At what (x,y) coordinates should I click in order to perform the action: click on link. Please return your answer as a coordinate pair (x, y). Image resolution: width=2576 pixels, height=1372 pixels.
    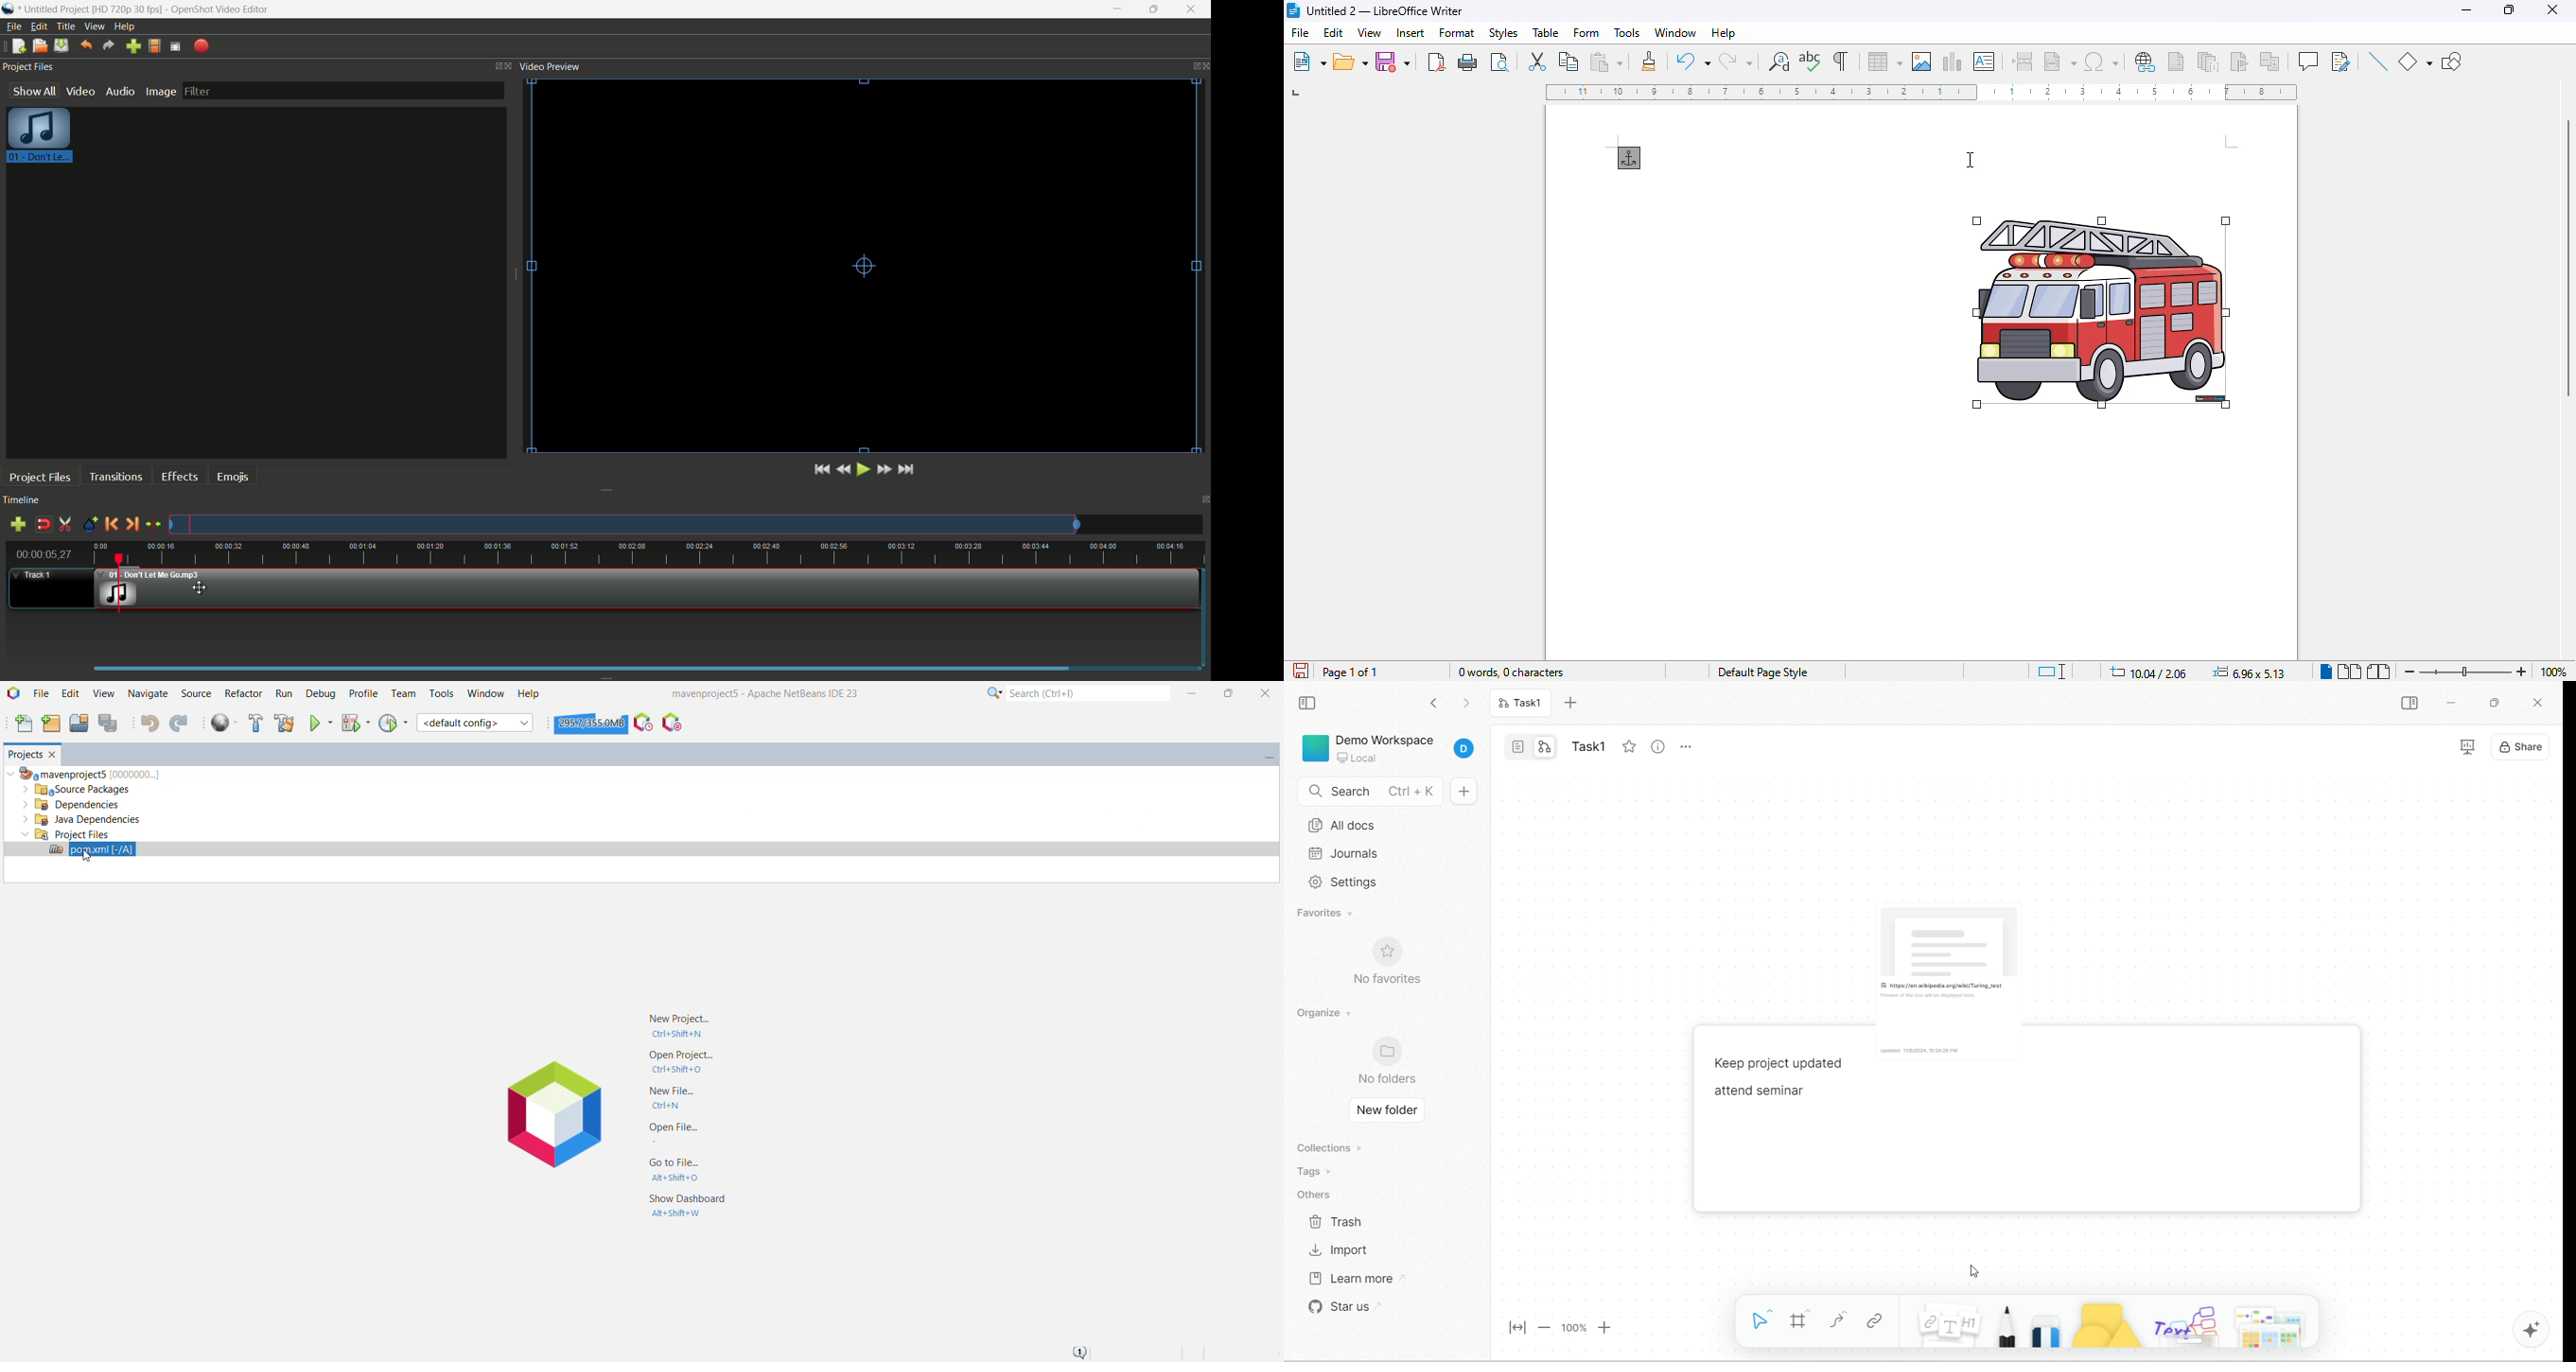
    Looking at the image, I should click on (1875, 1317).